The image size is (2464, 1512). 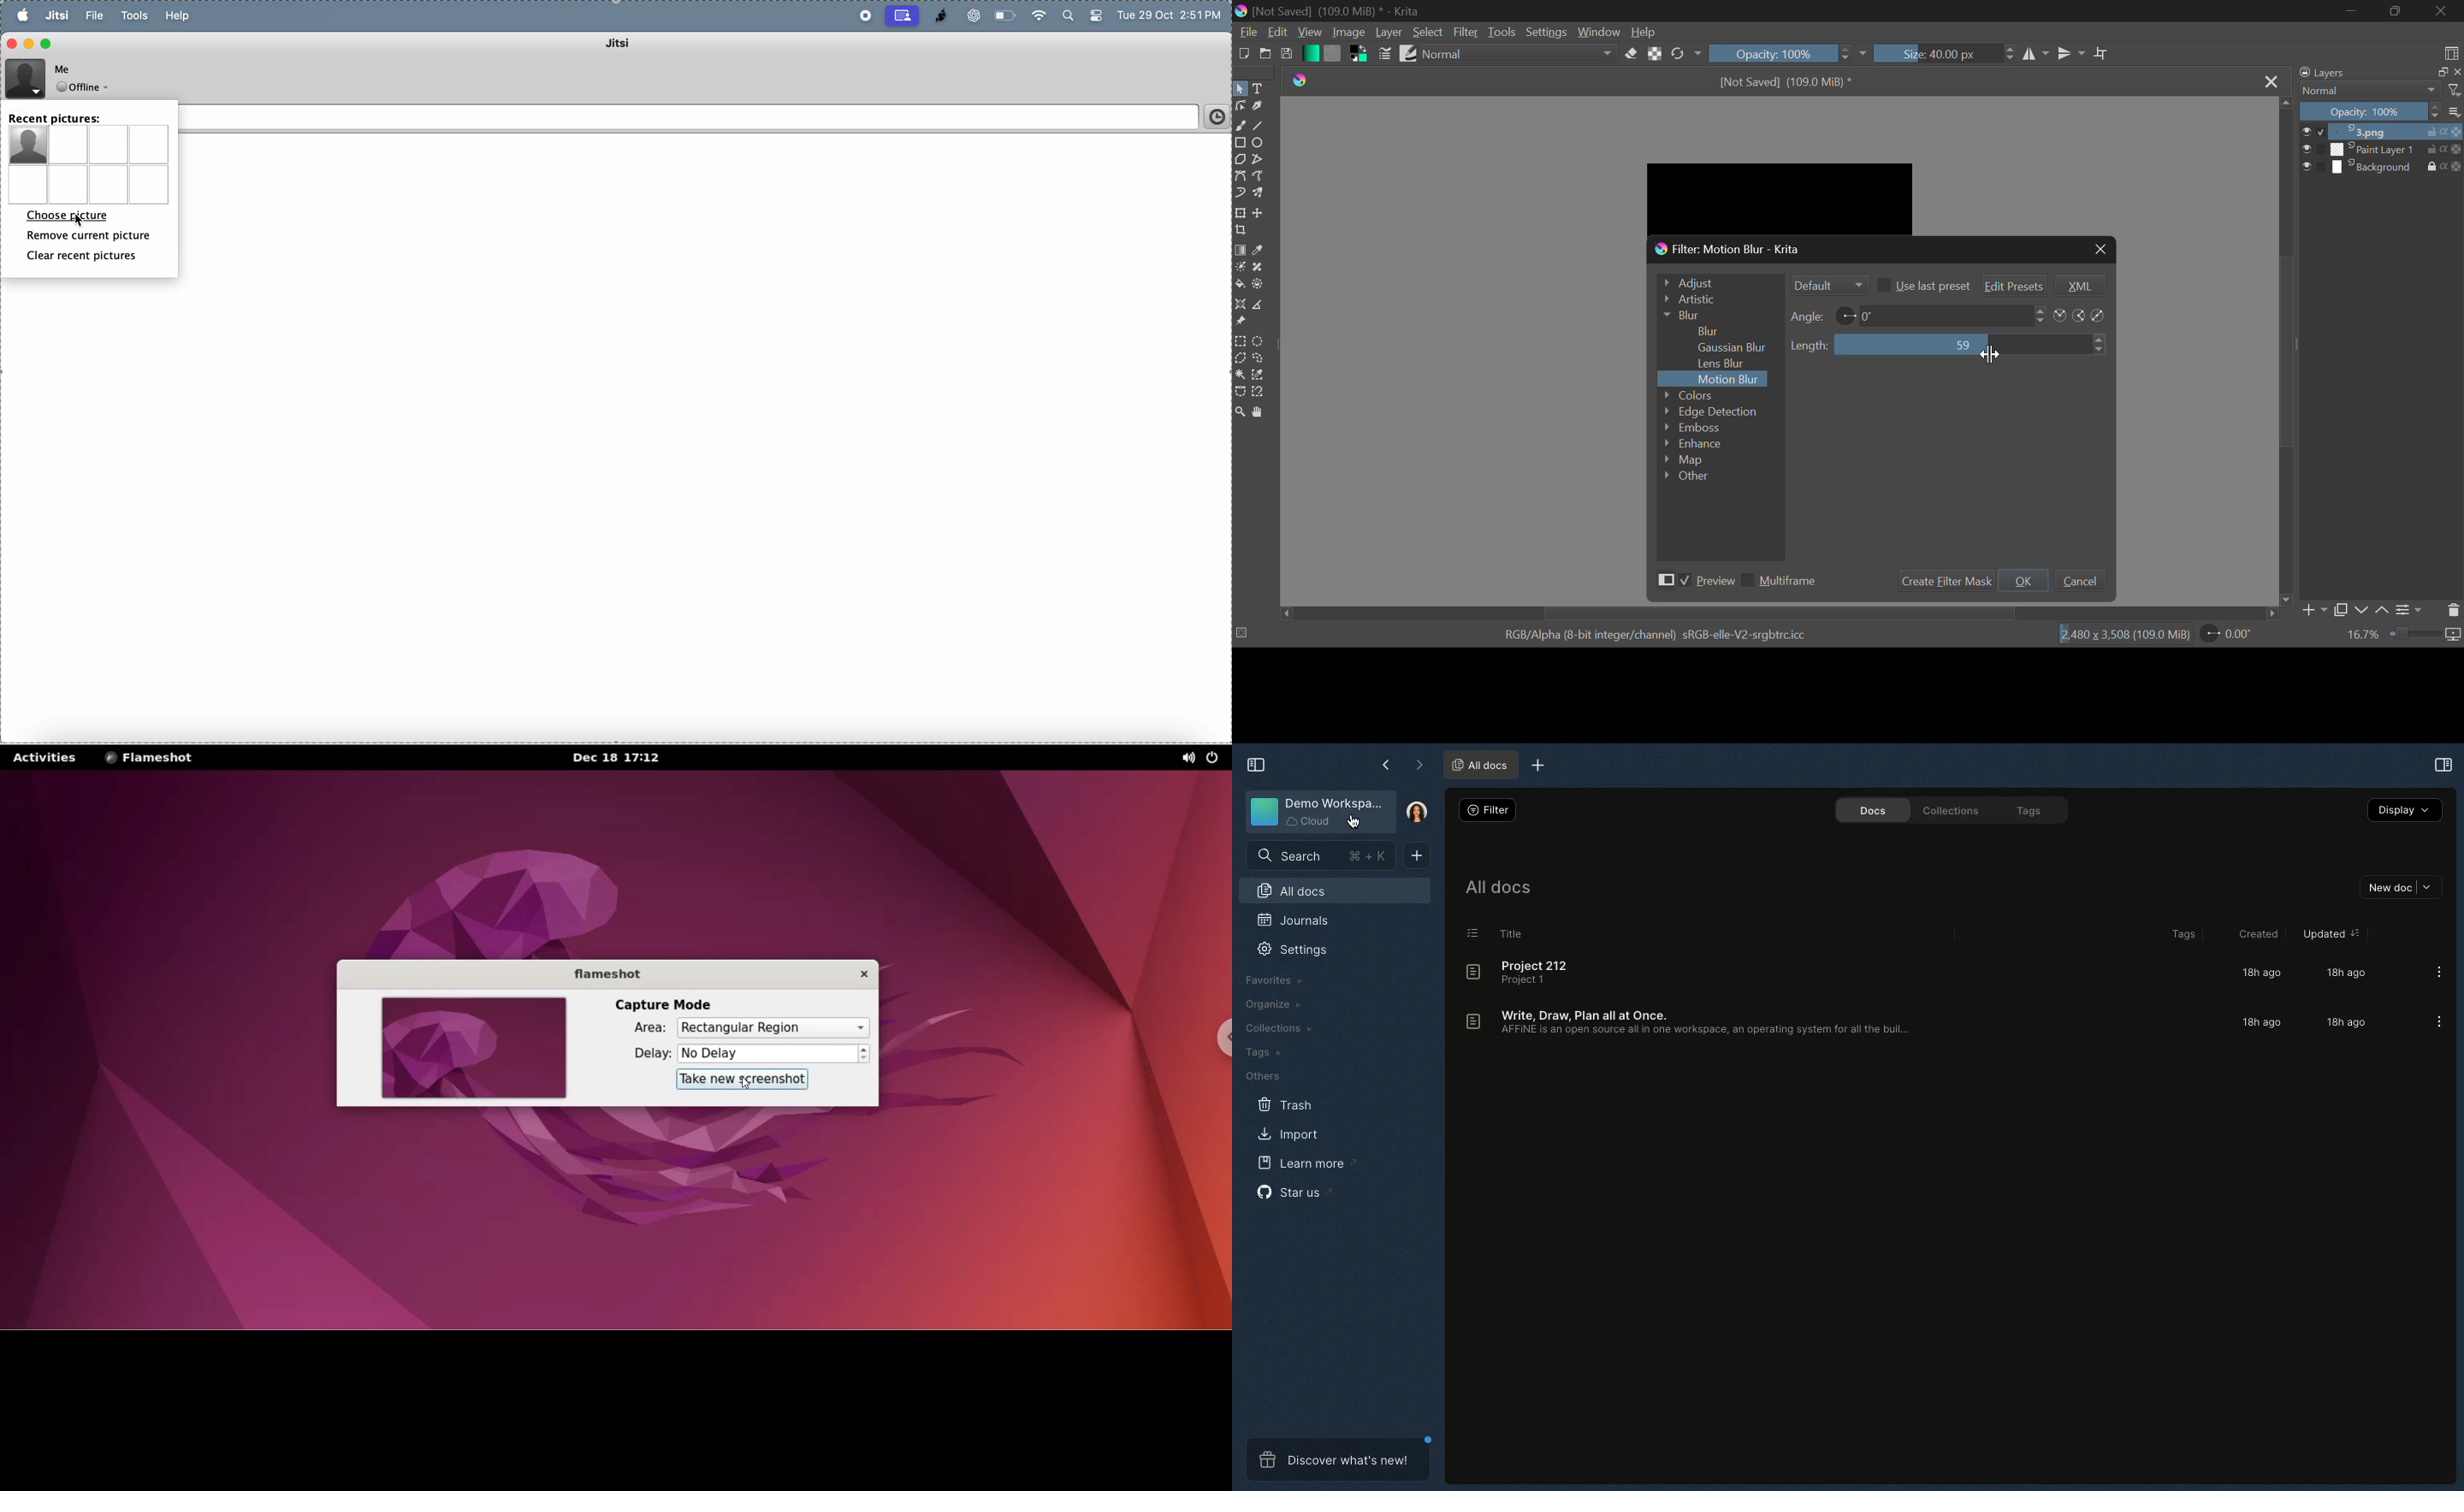 I want to click on clear recent pictures, so click(x=84, y=255).